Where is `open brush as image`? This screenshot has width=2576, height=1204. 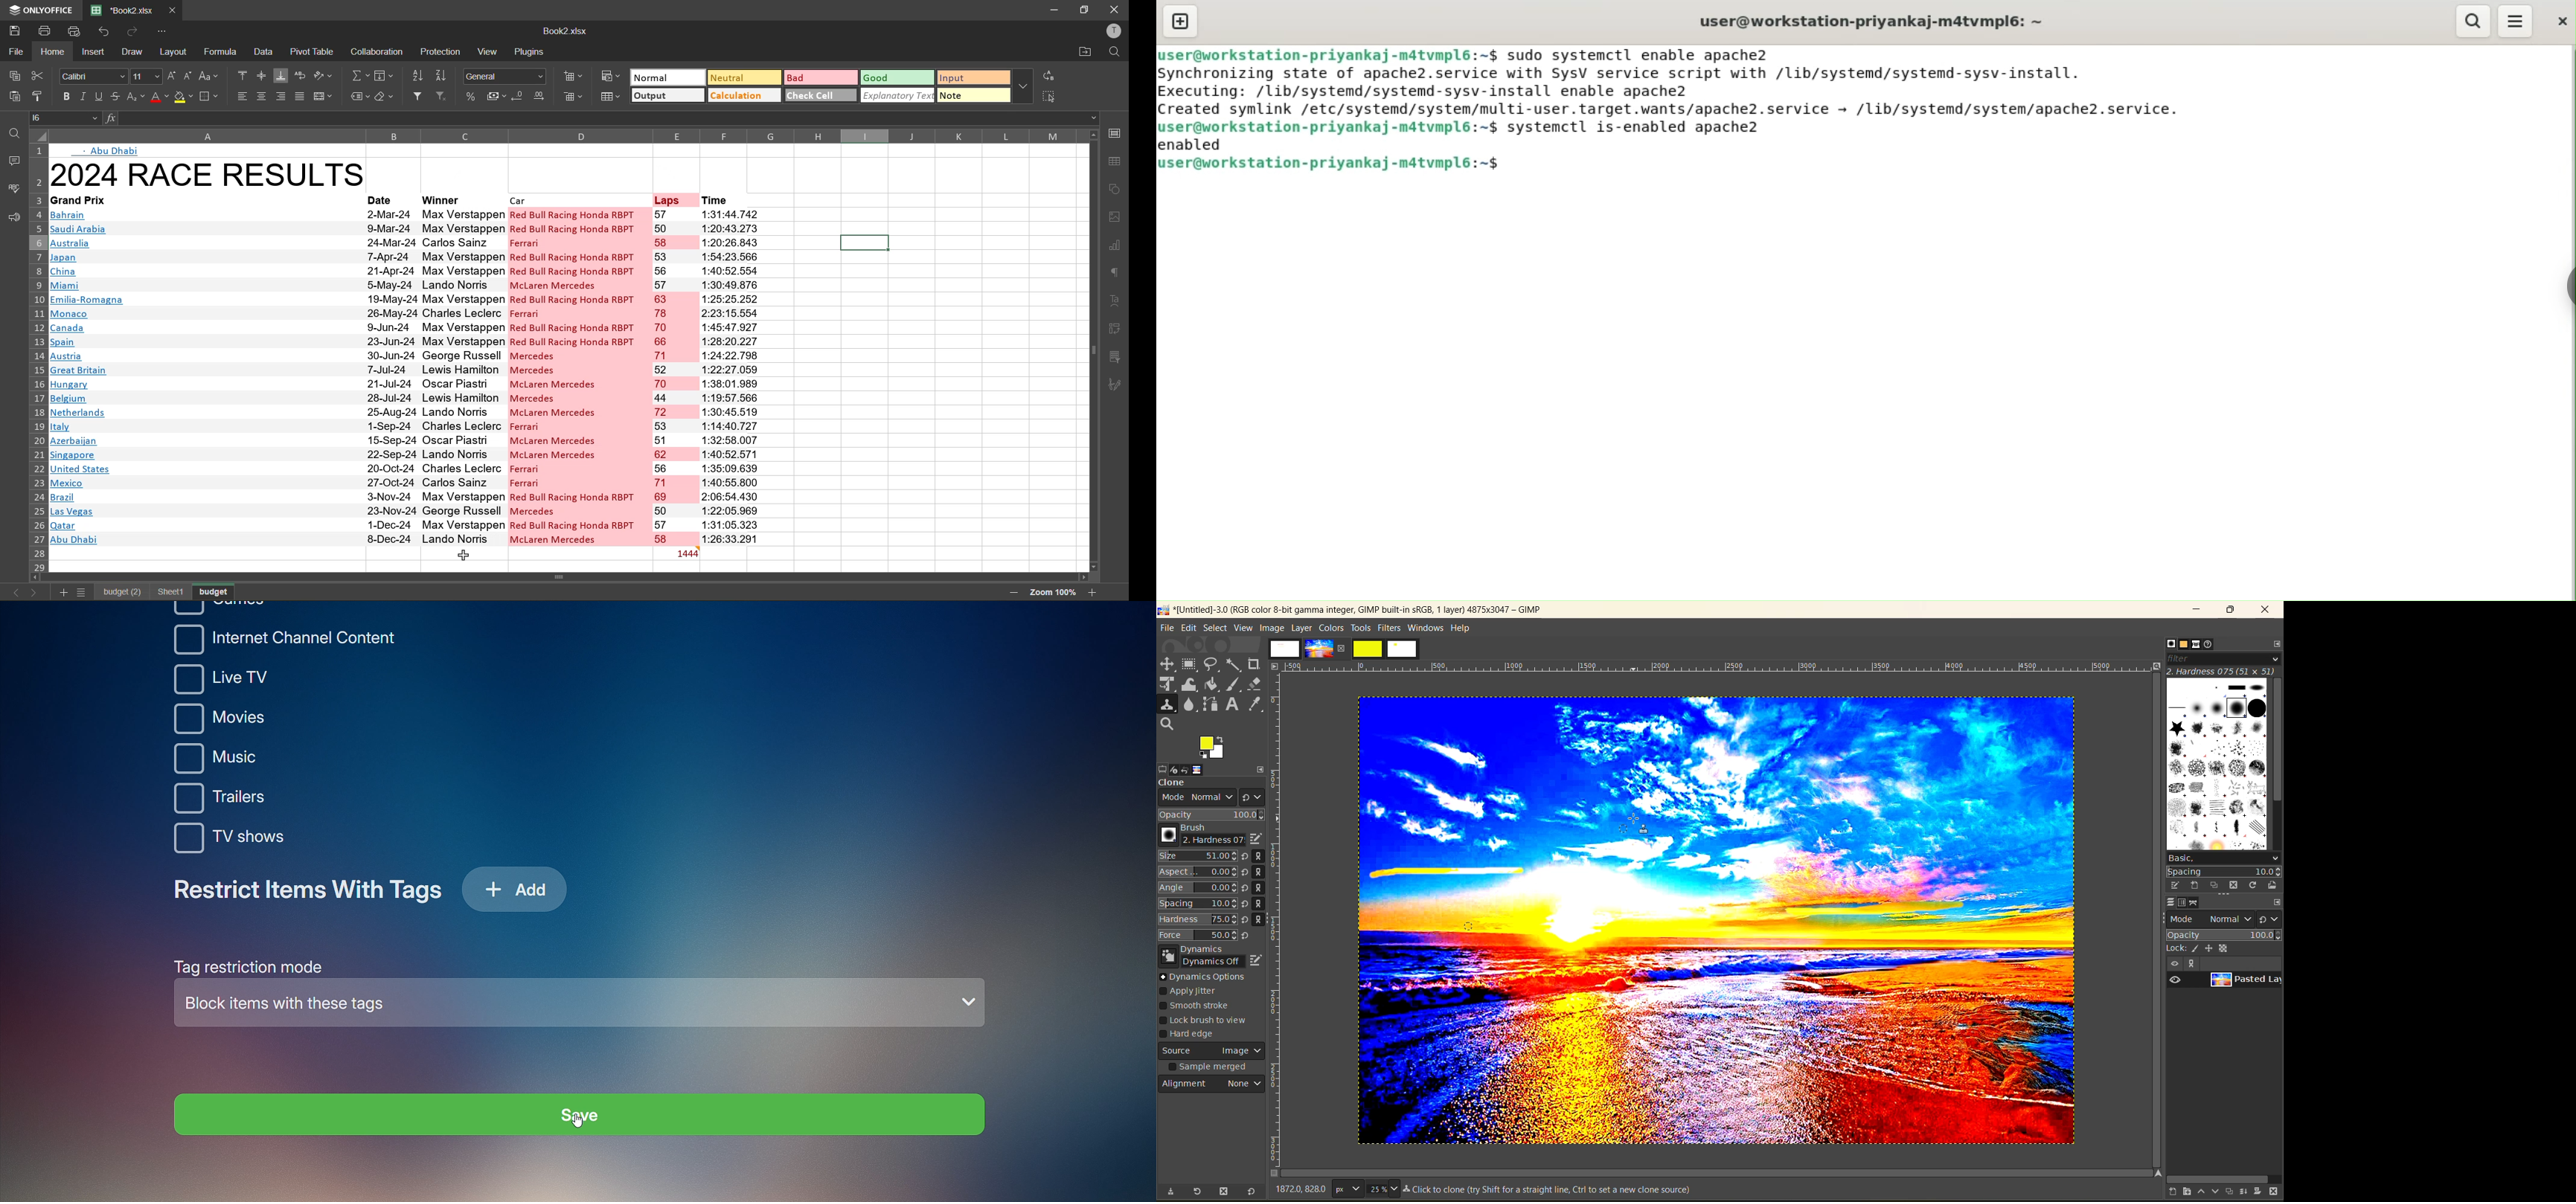
open brush as image is located at coordinates (2271, 886).